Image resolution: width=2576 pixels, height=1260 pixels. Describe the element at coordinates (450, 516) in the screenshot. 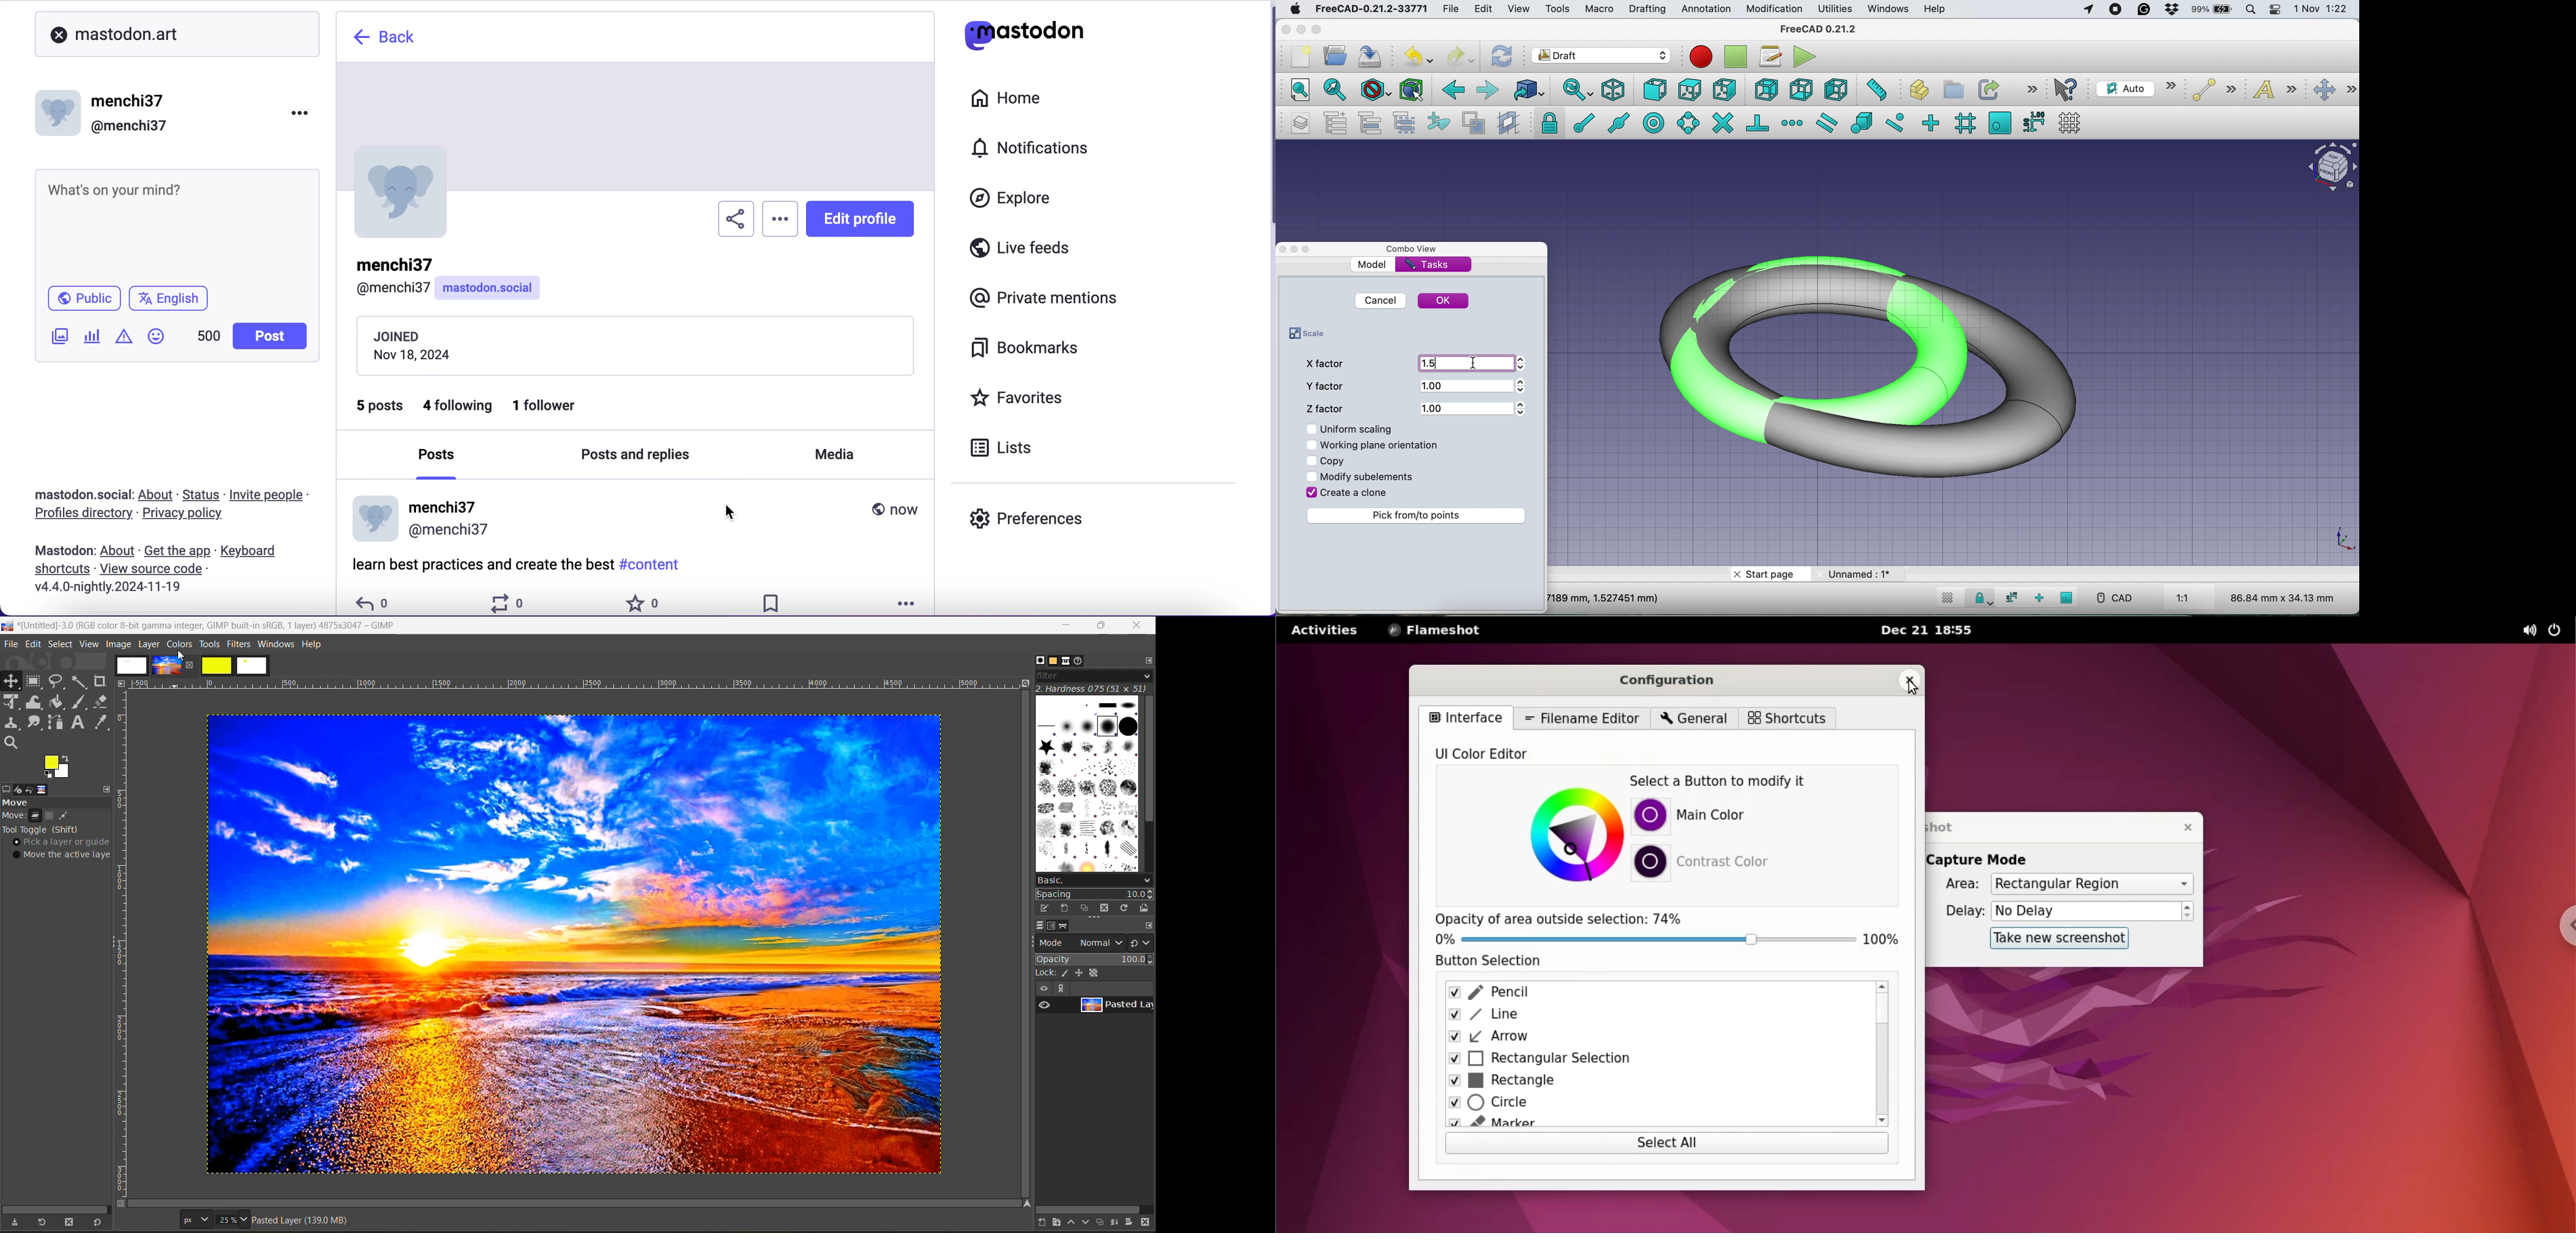

I see `user` at that location.